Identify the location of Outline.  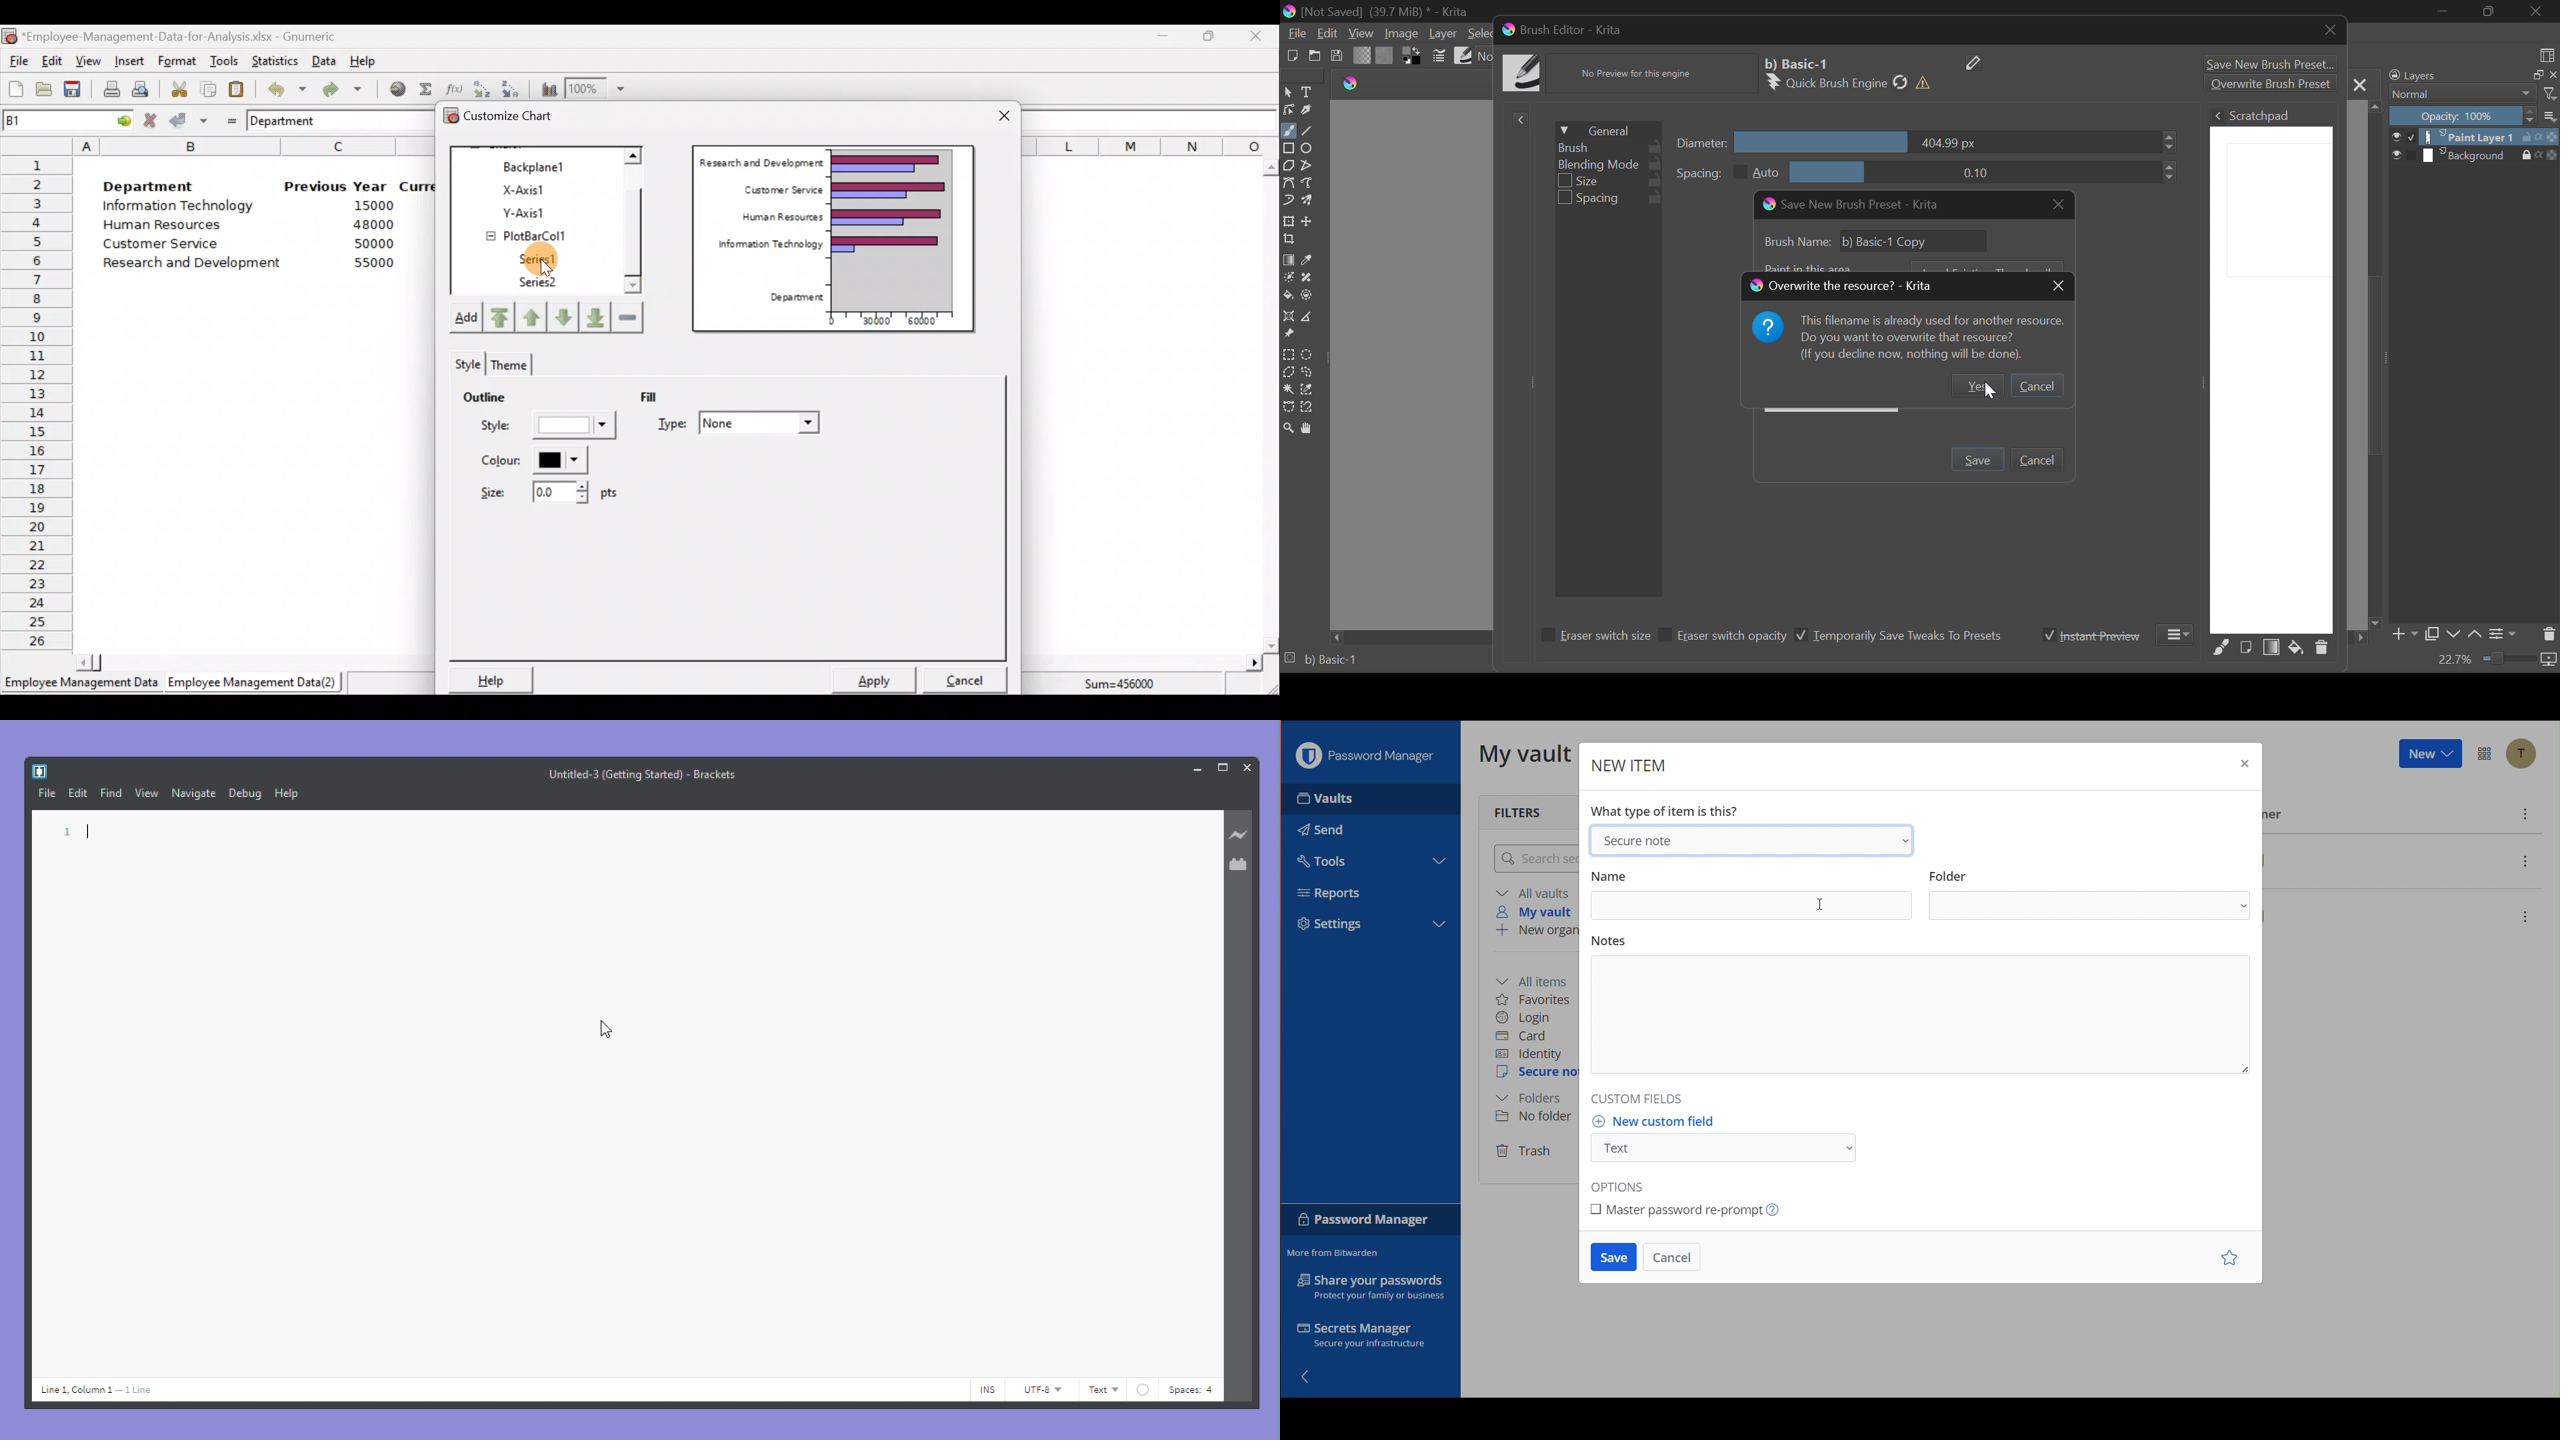
(484, 395).